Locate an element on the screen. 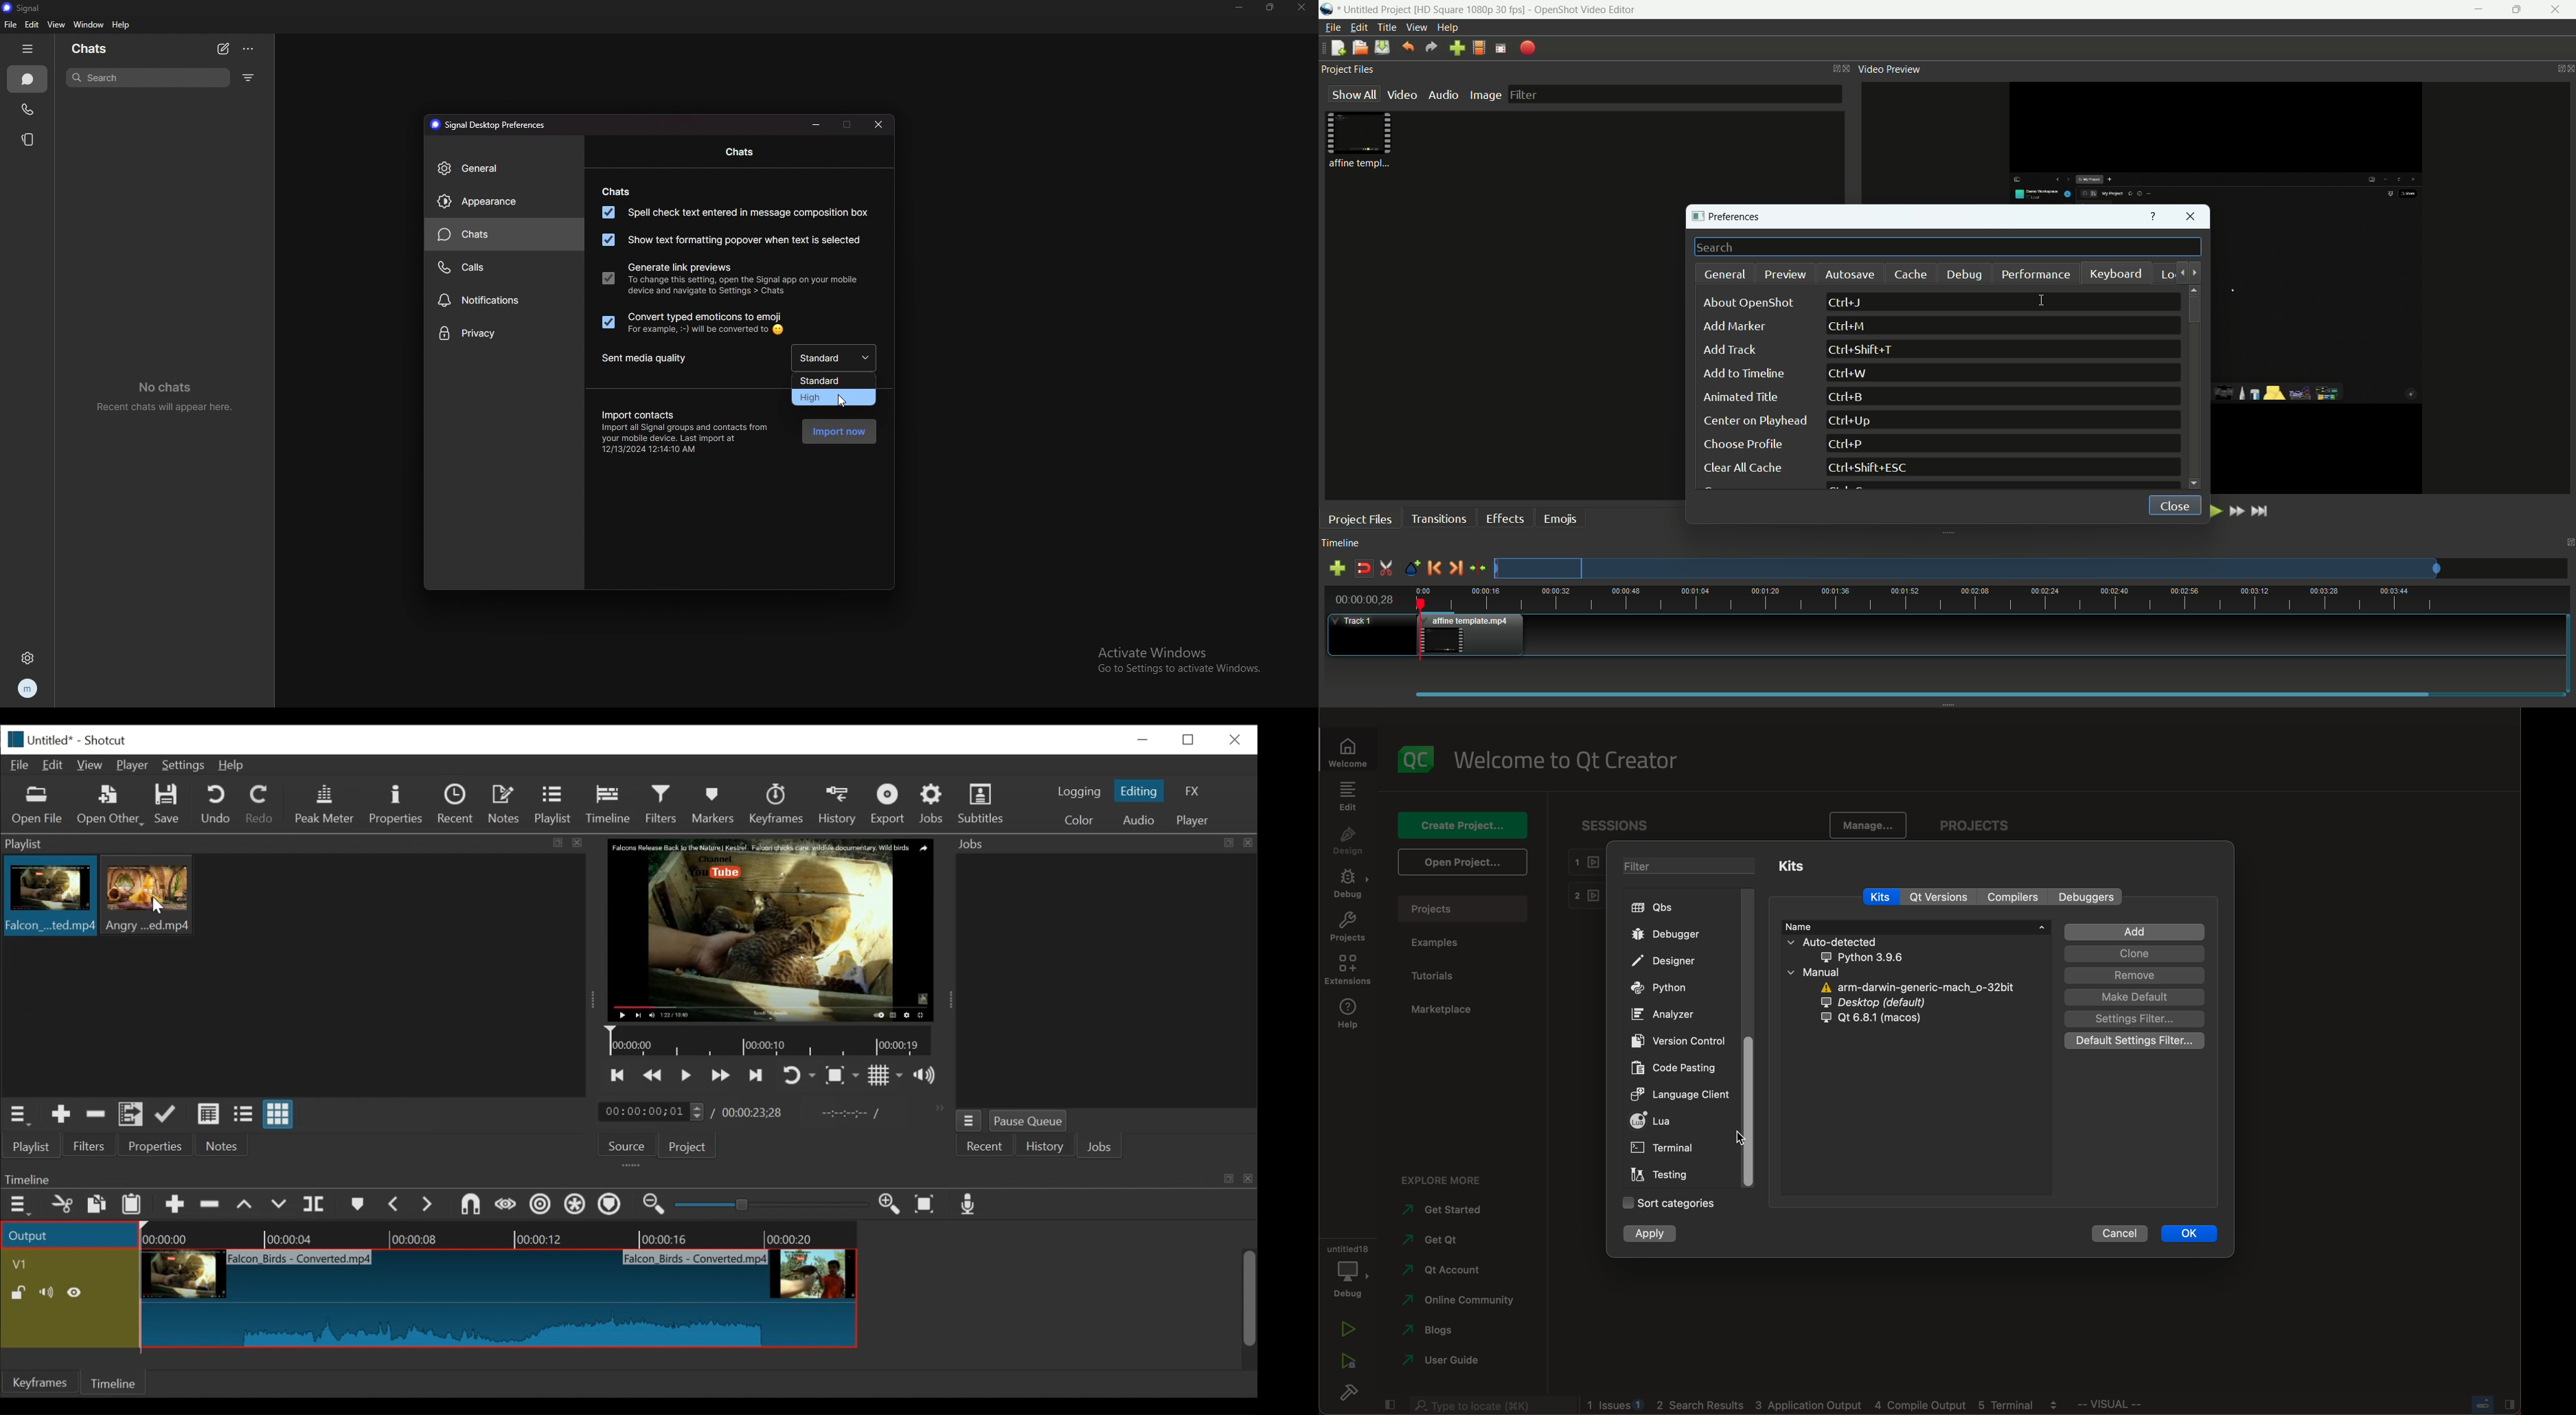  Open file is located at coordinates (37, 806).